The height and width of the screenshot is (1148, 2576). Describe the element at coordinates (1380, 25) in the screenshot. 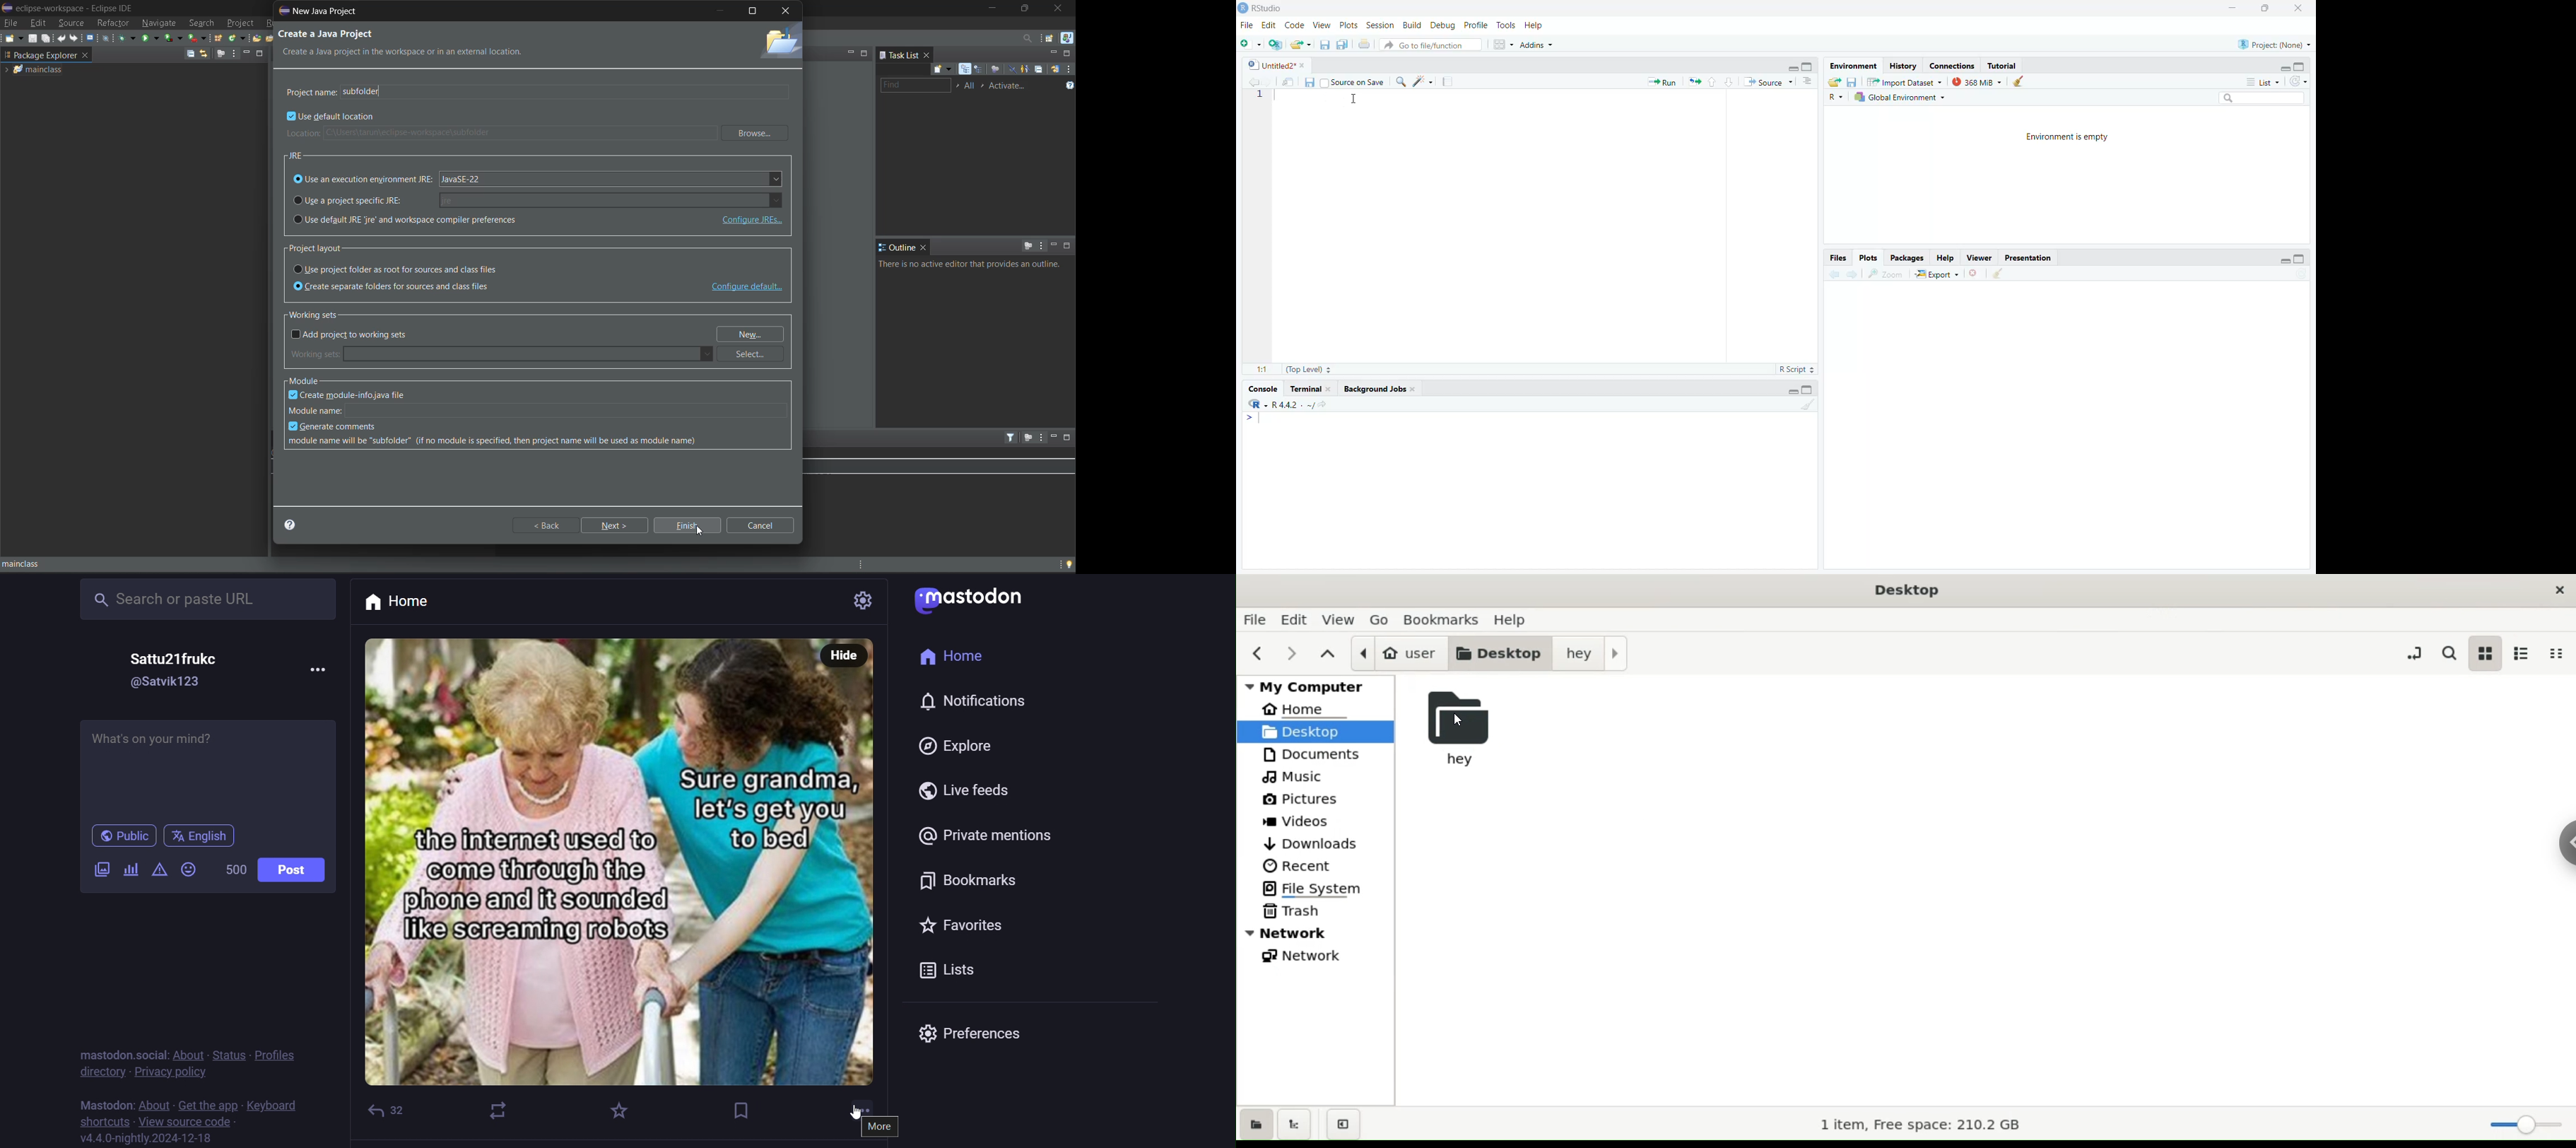

I see `Session` at that location.